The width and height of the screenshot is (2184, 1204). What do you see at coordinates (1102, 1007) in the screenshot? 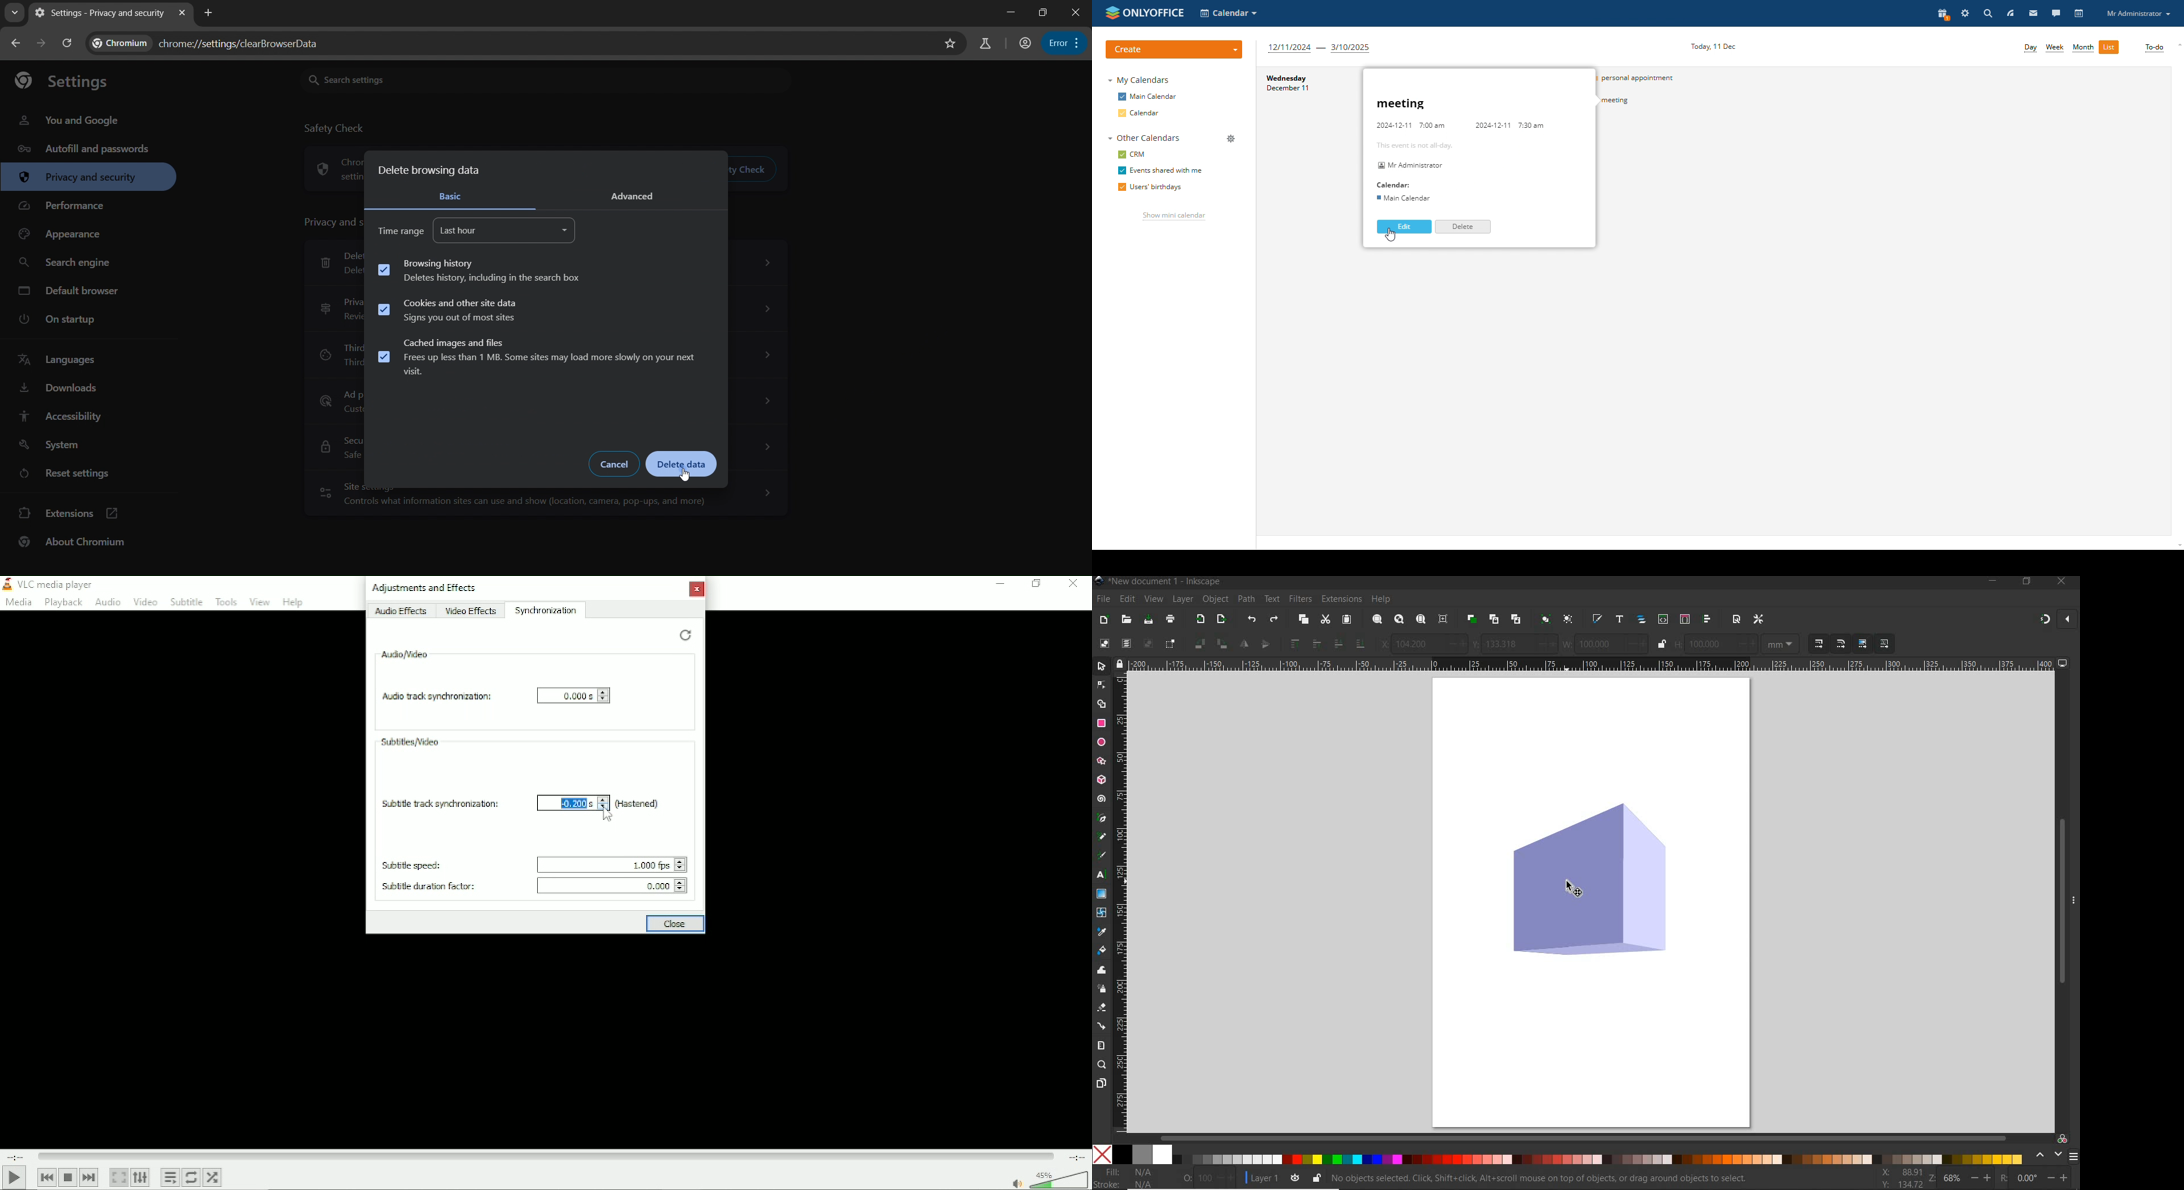
I see `ERASER TOOL` at bounding box center [1102, 1007].